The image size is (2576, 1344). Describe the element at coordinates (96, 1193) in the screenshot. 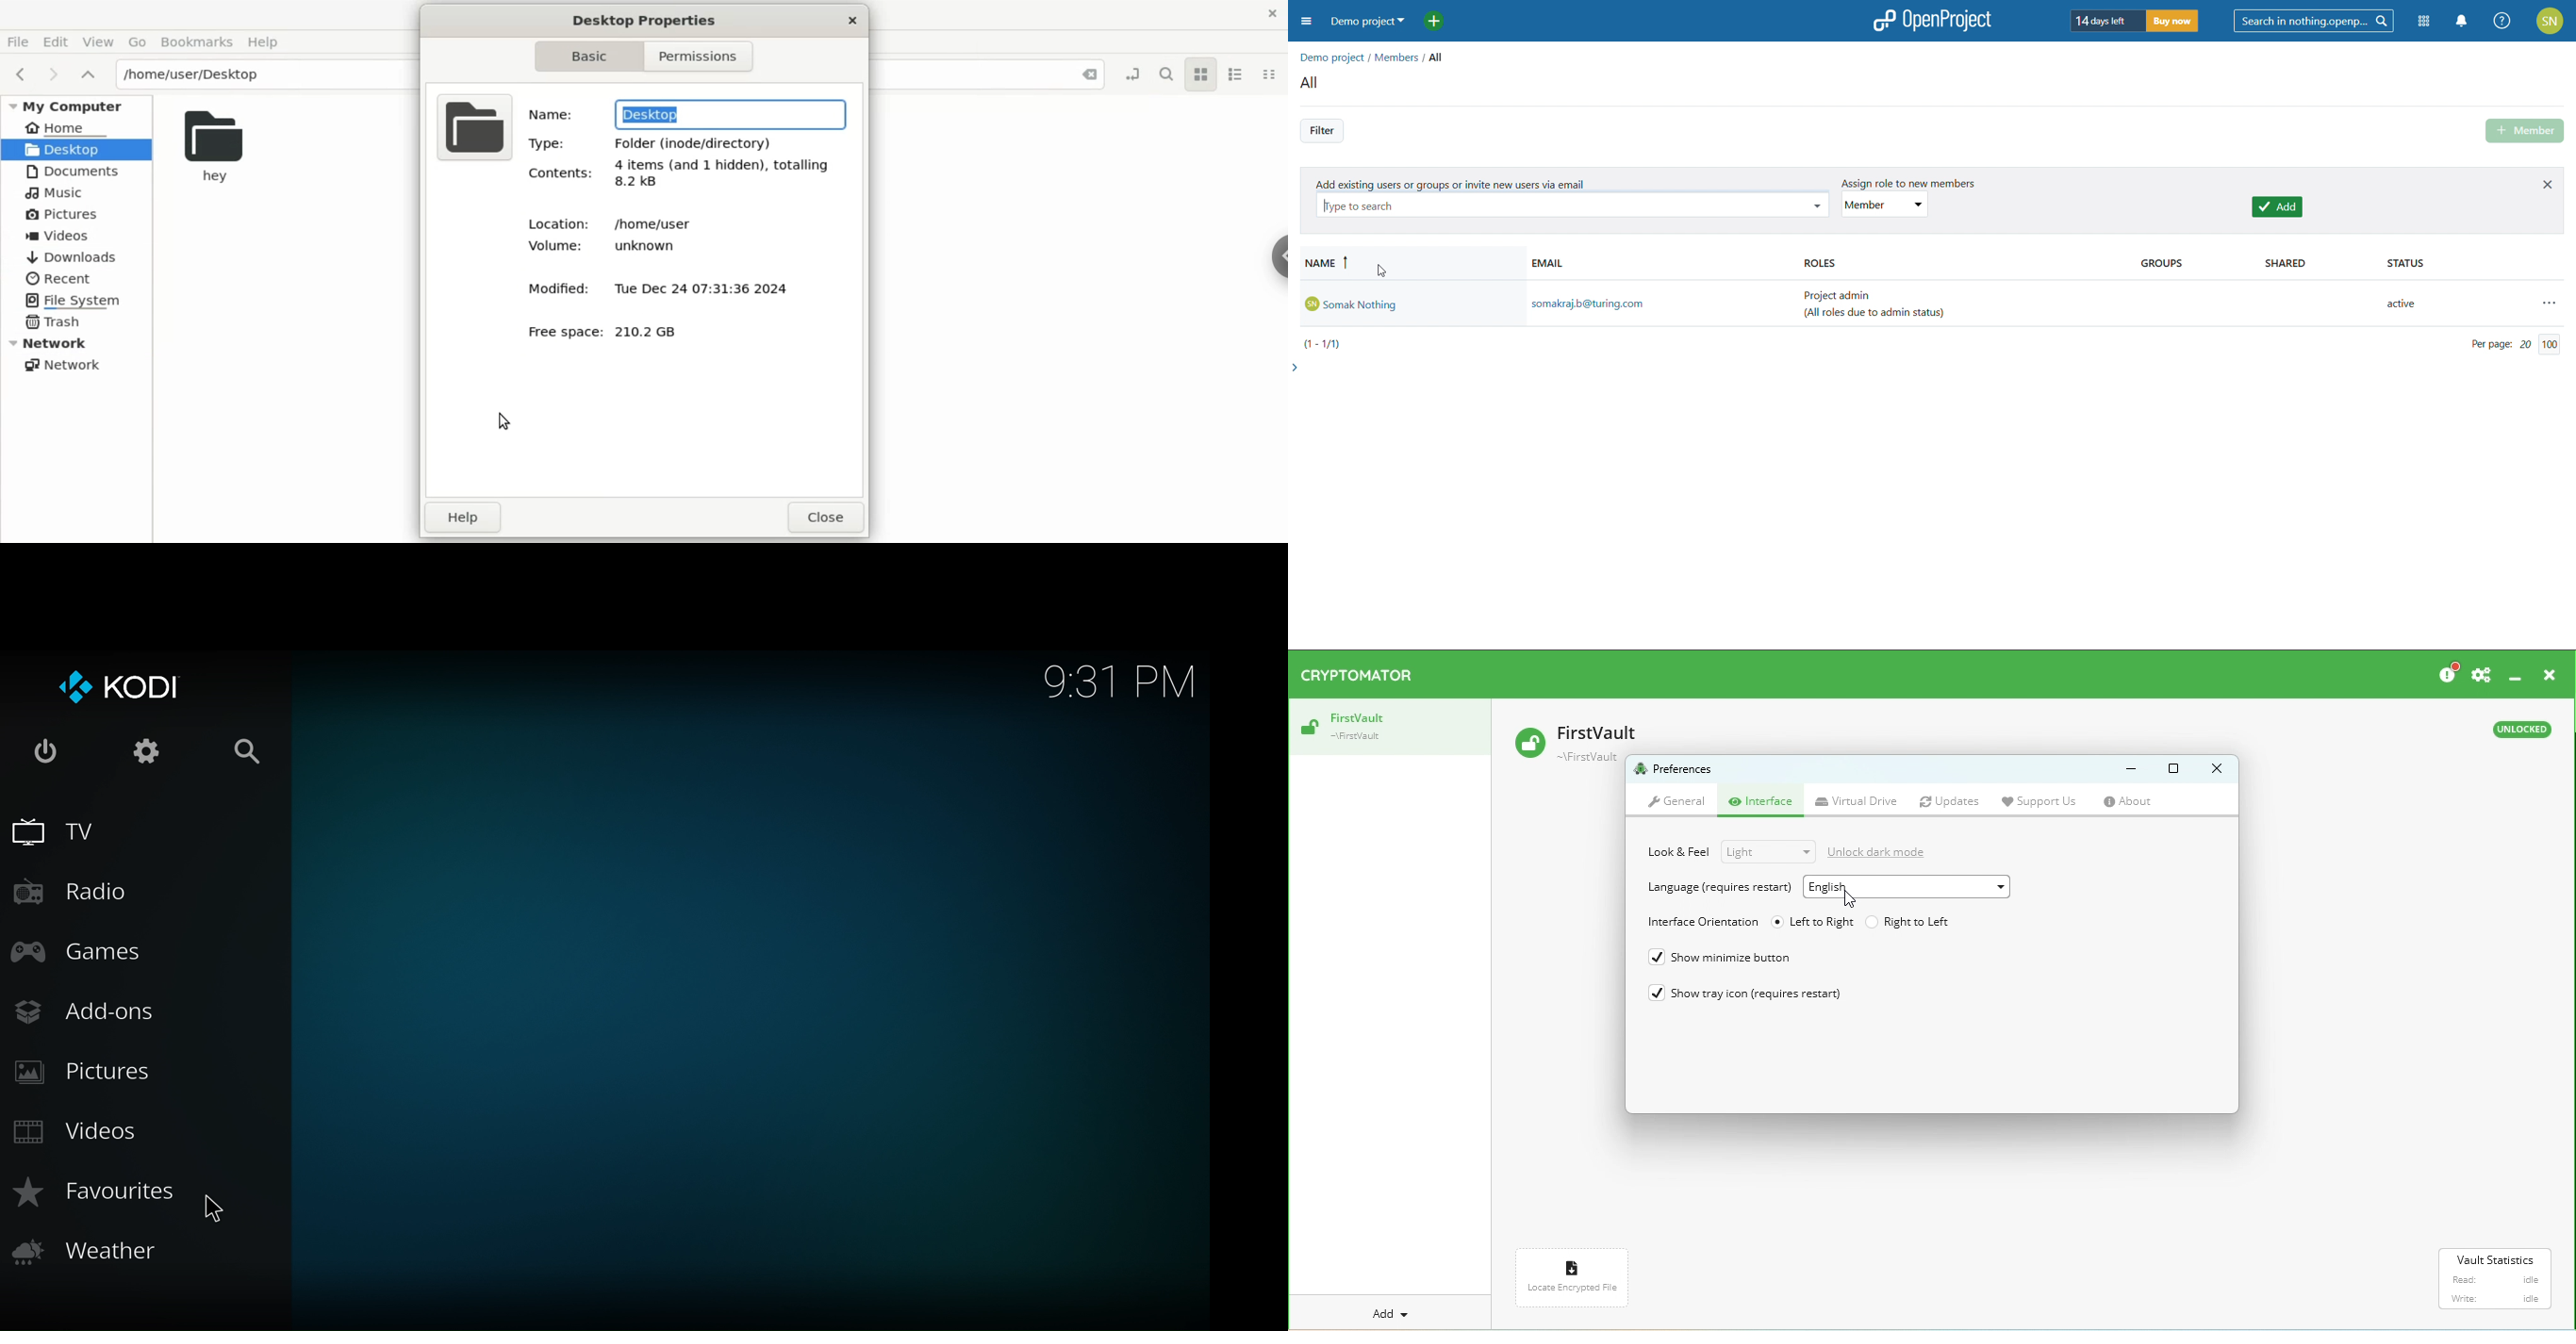

I see `favorites` at that location.